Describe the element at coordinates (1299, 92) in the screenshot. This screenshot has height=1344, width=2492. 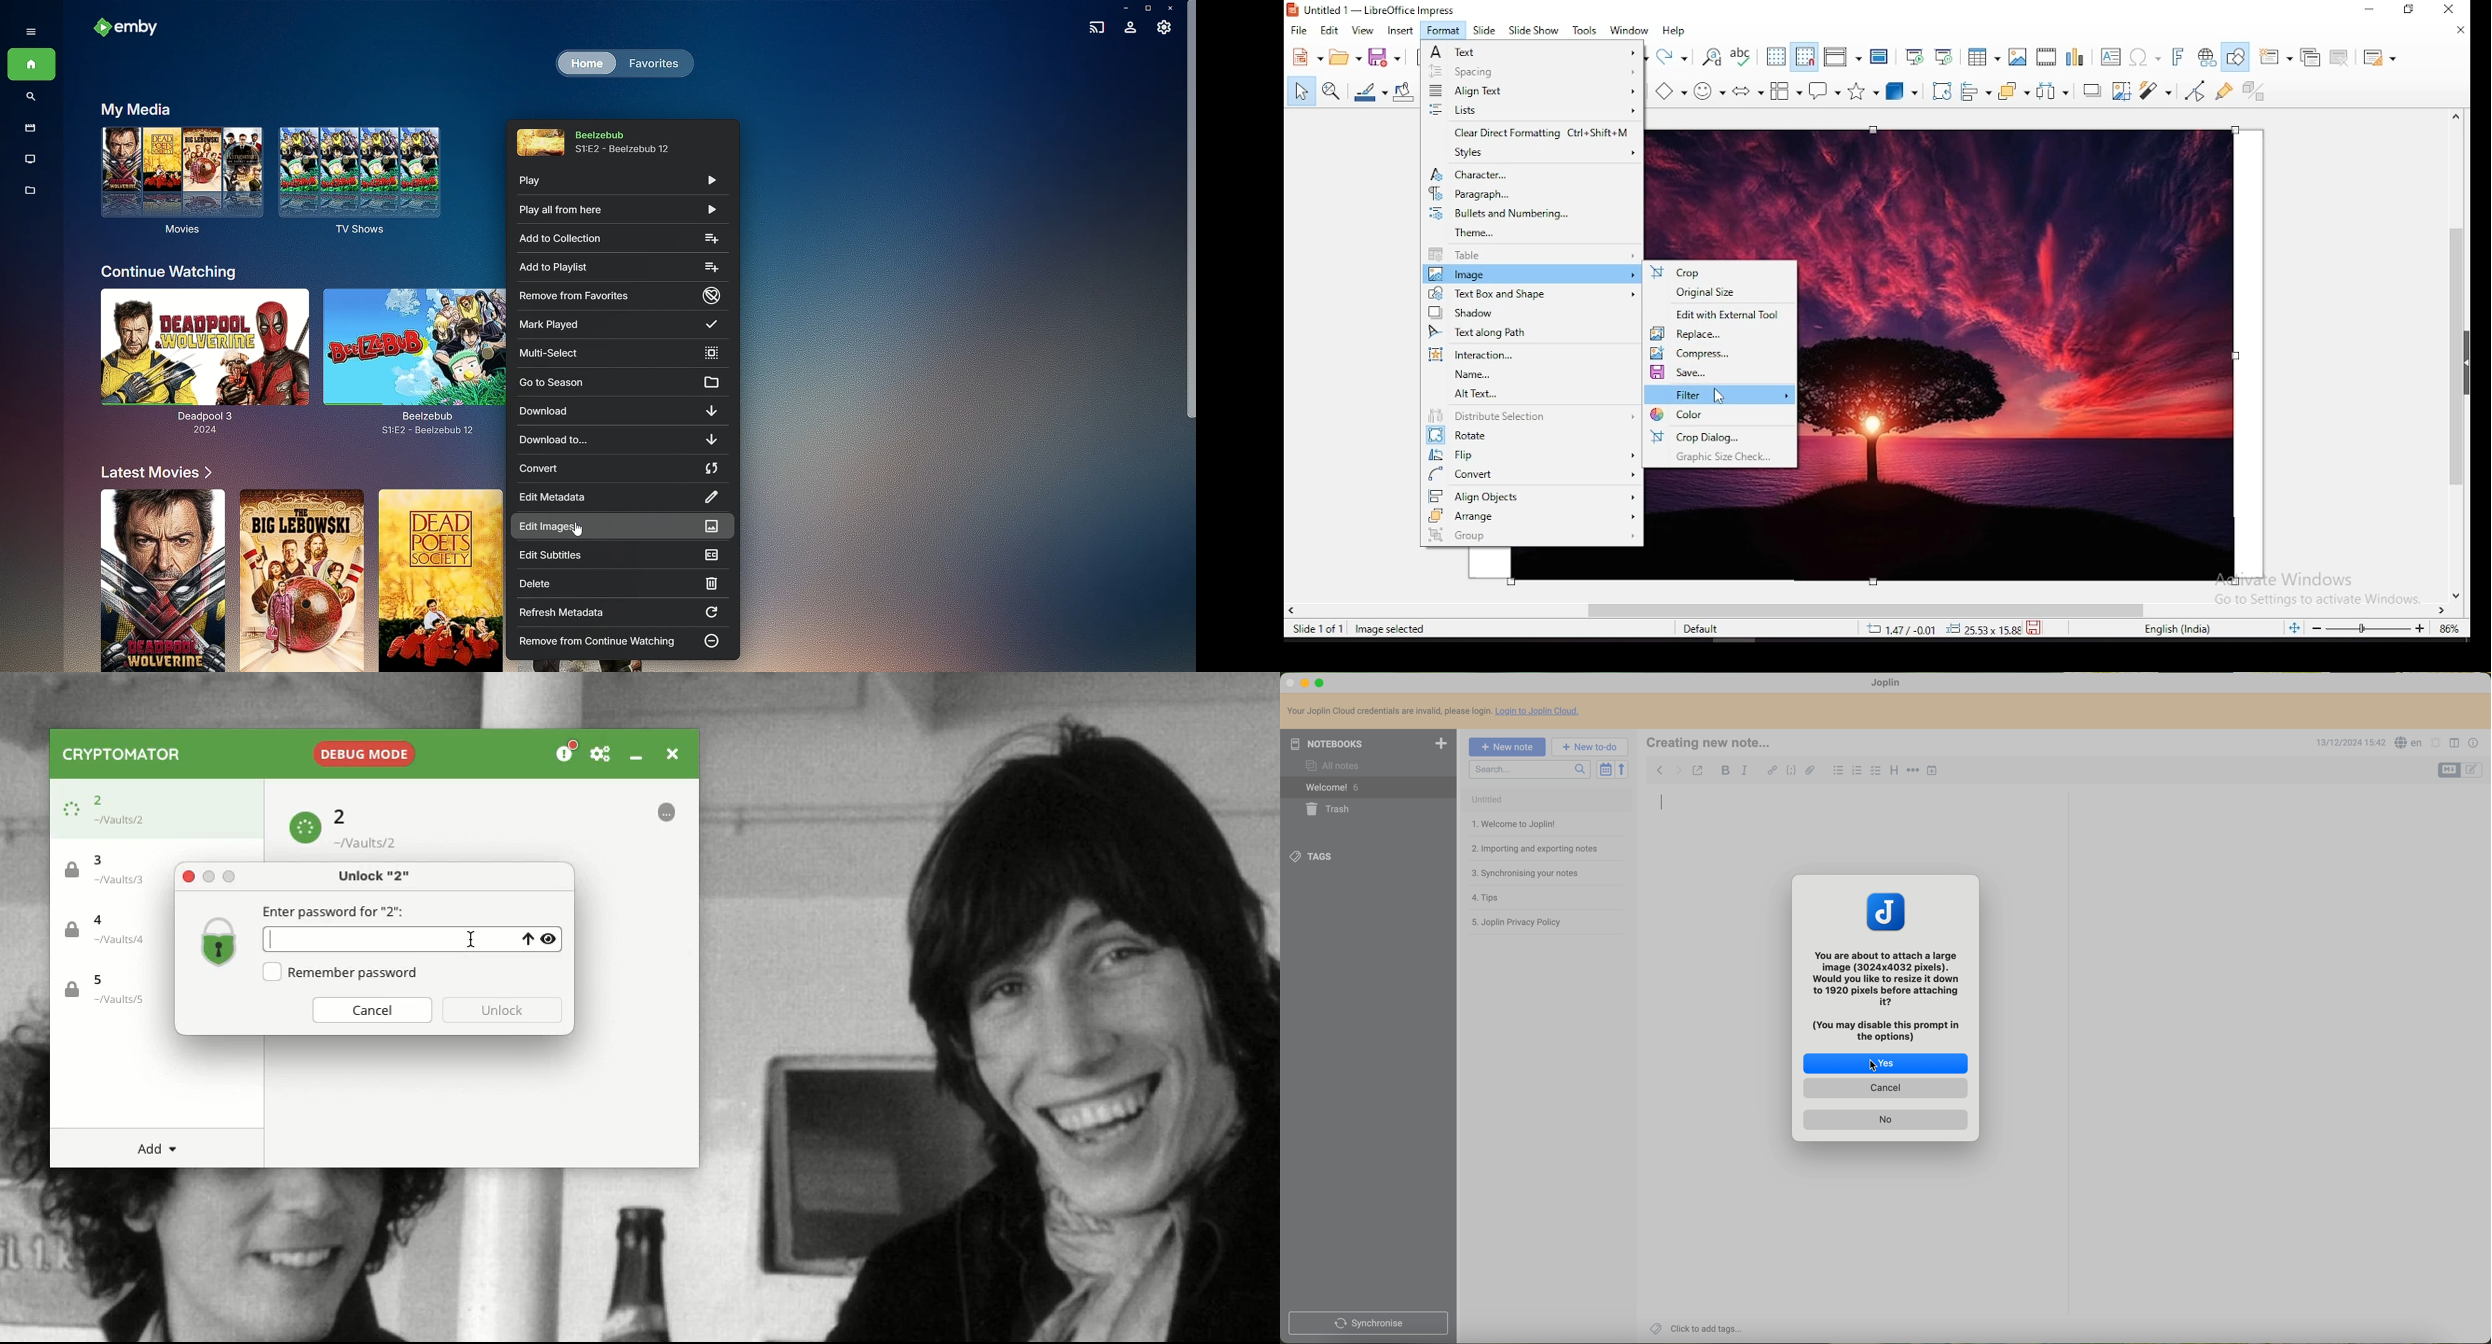
I see `select tool` at that location.